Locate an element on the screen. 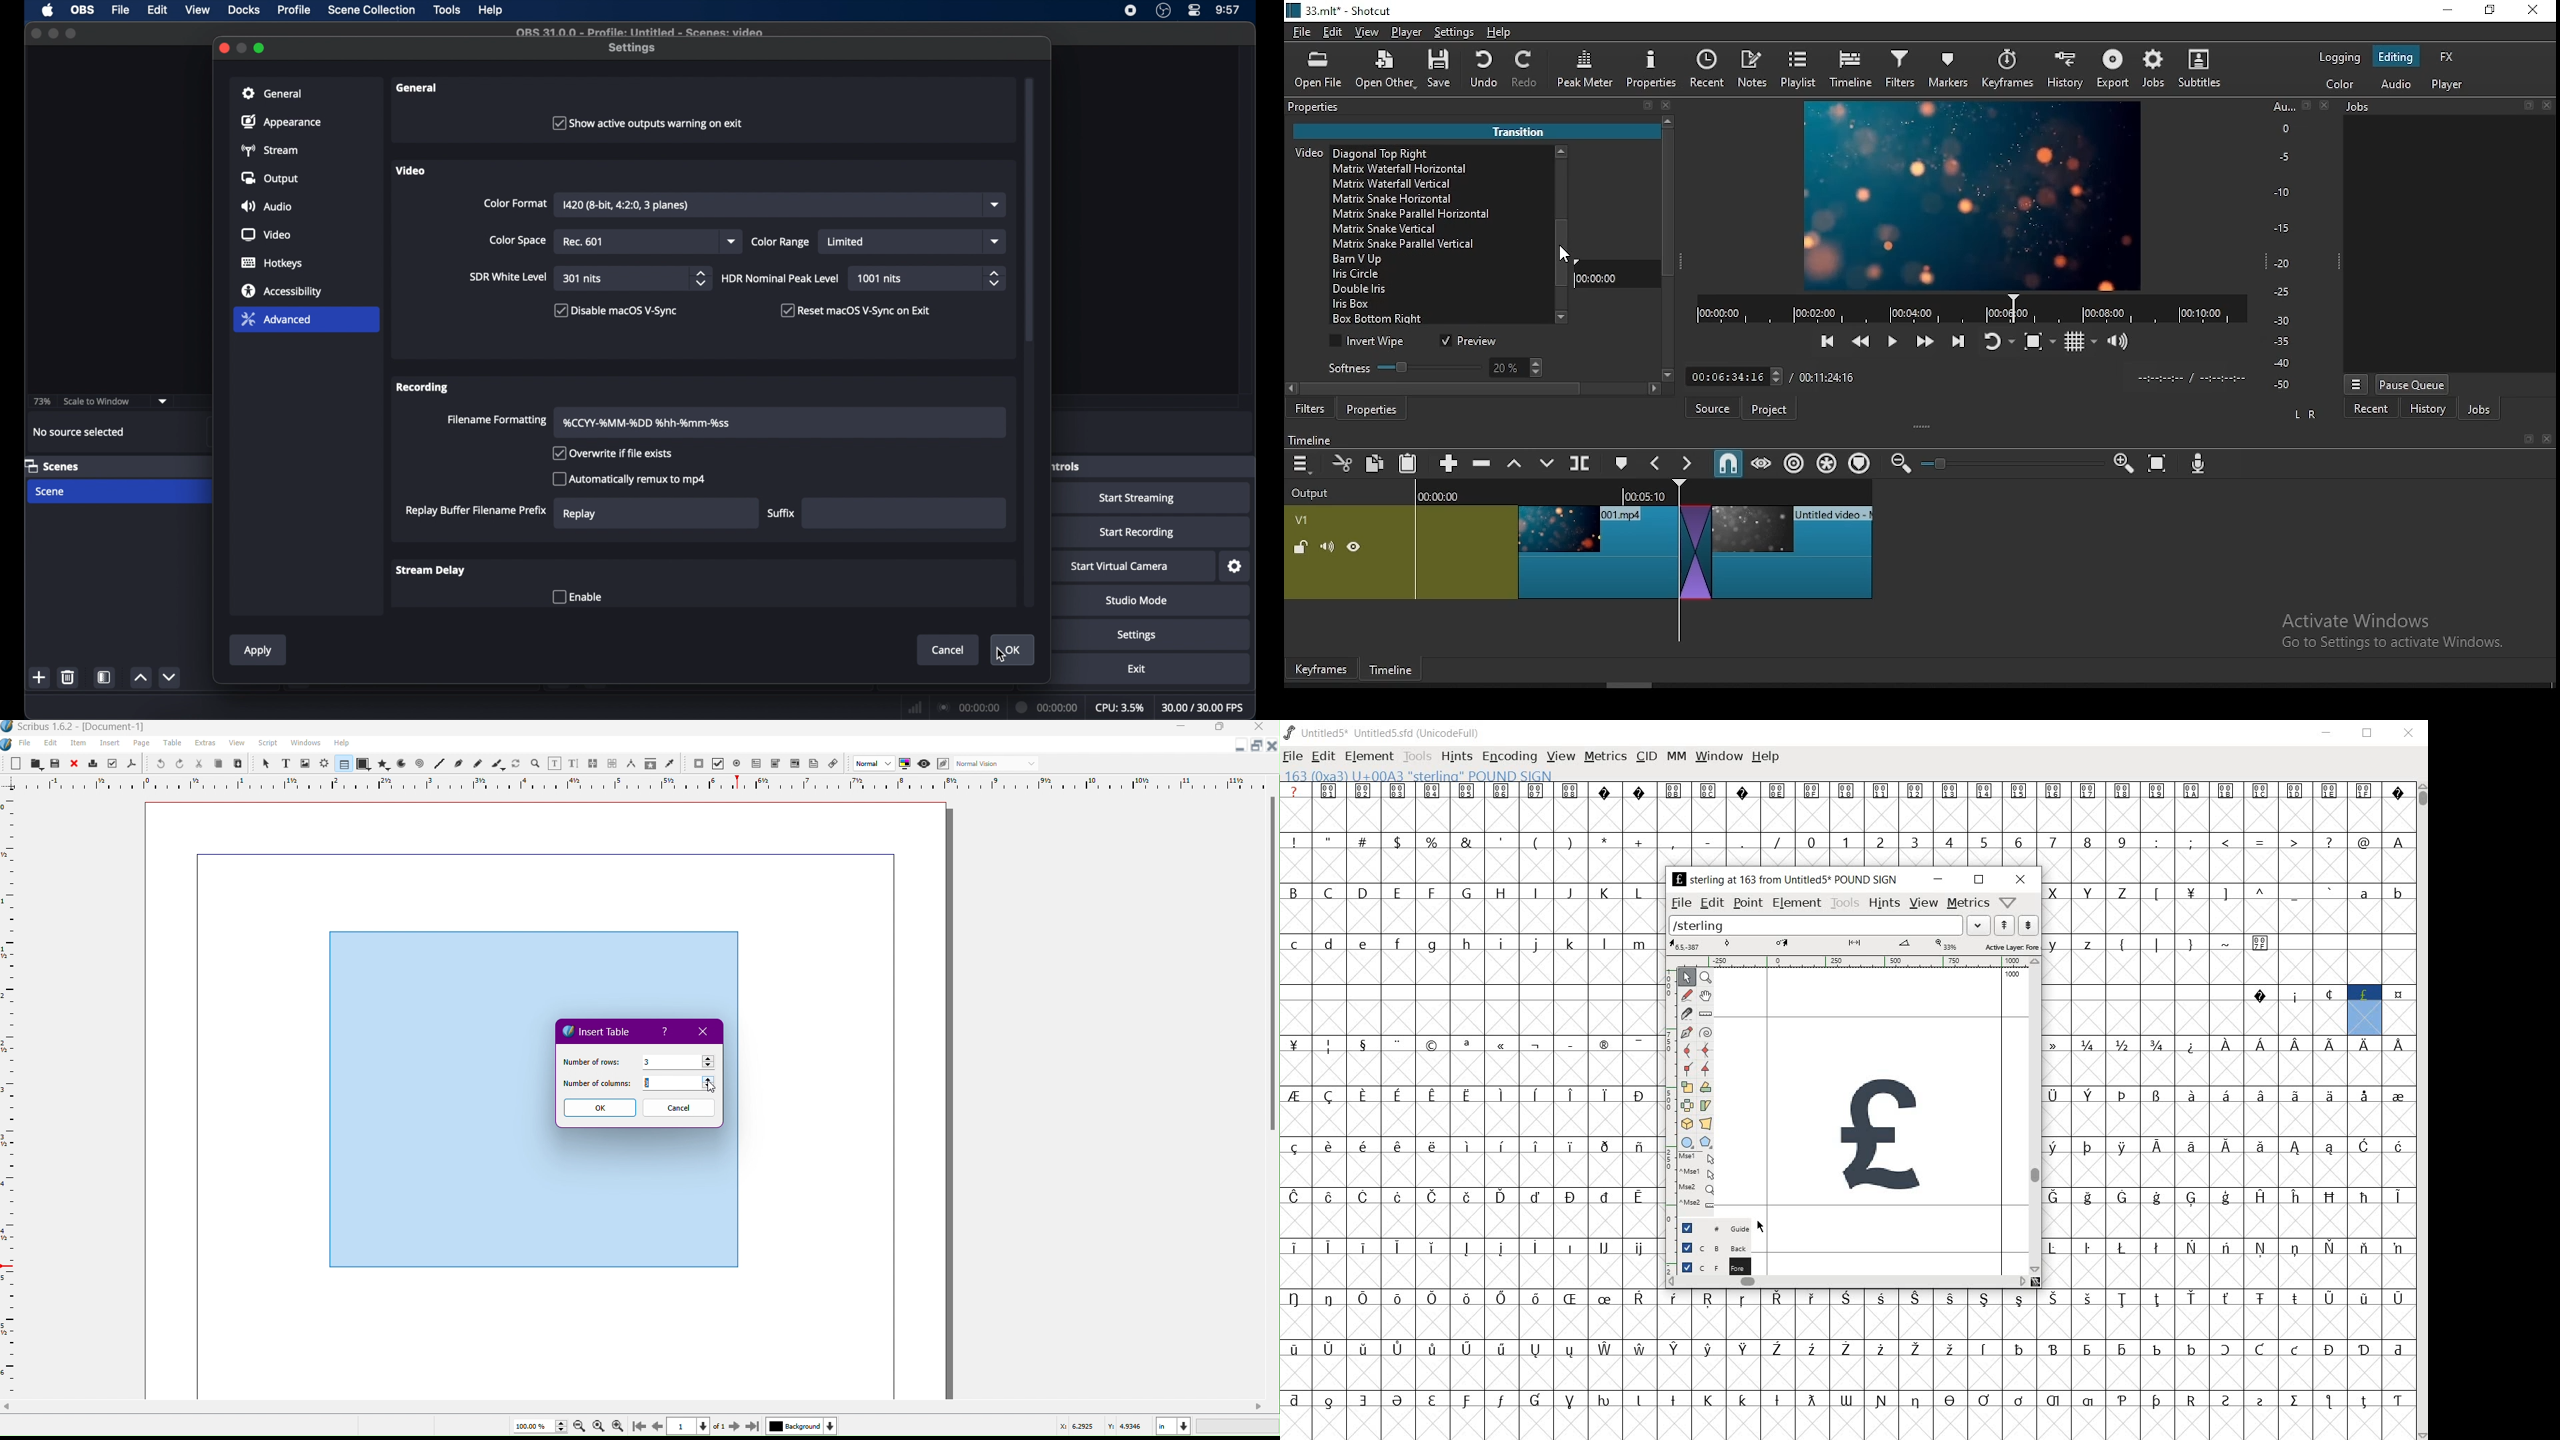  maximize is located at coordinates (71, 35).